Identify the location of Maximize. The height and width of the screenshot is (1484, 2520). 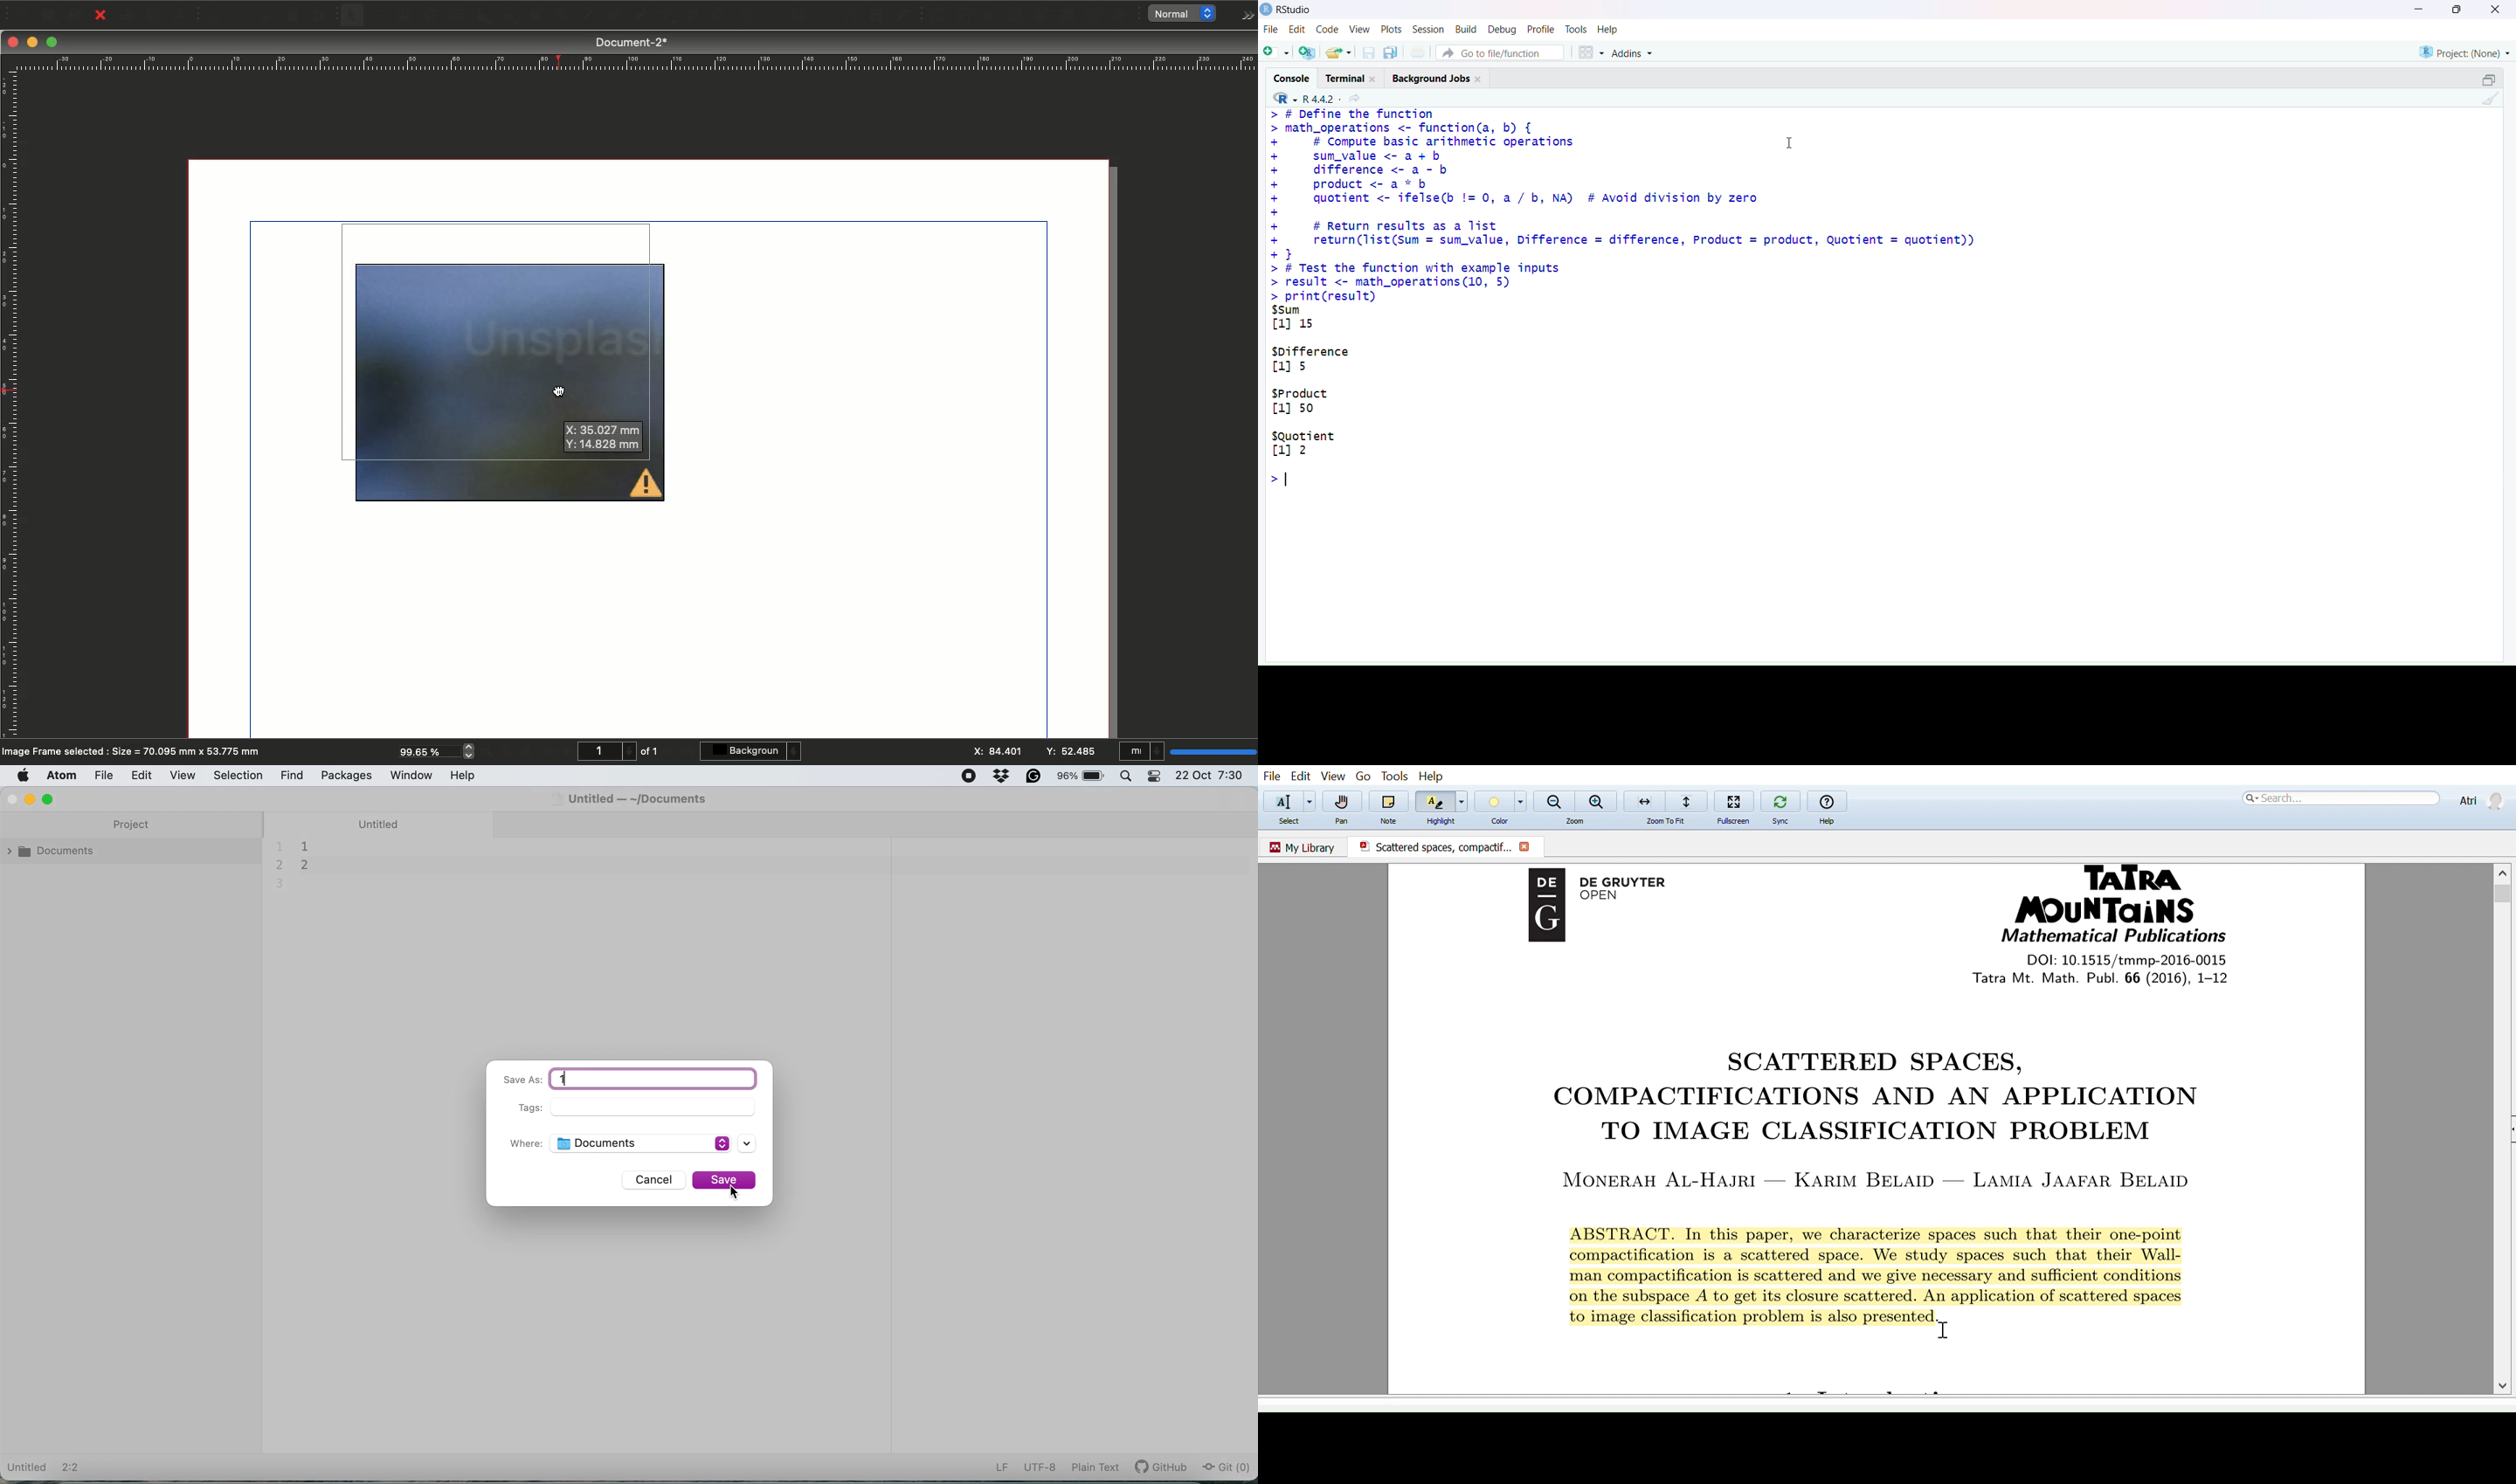
(2488, 77).